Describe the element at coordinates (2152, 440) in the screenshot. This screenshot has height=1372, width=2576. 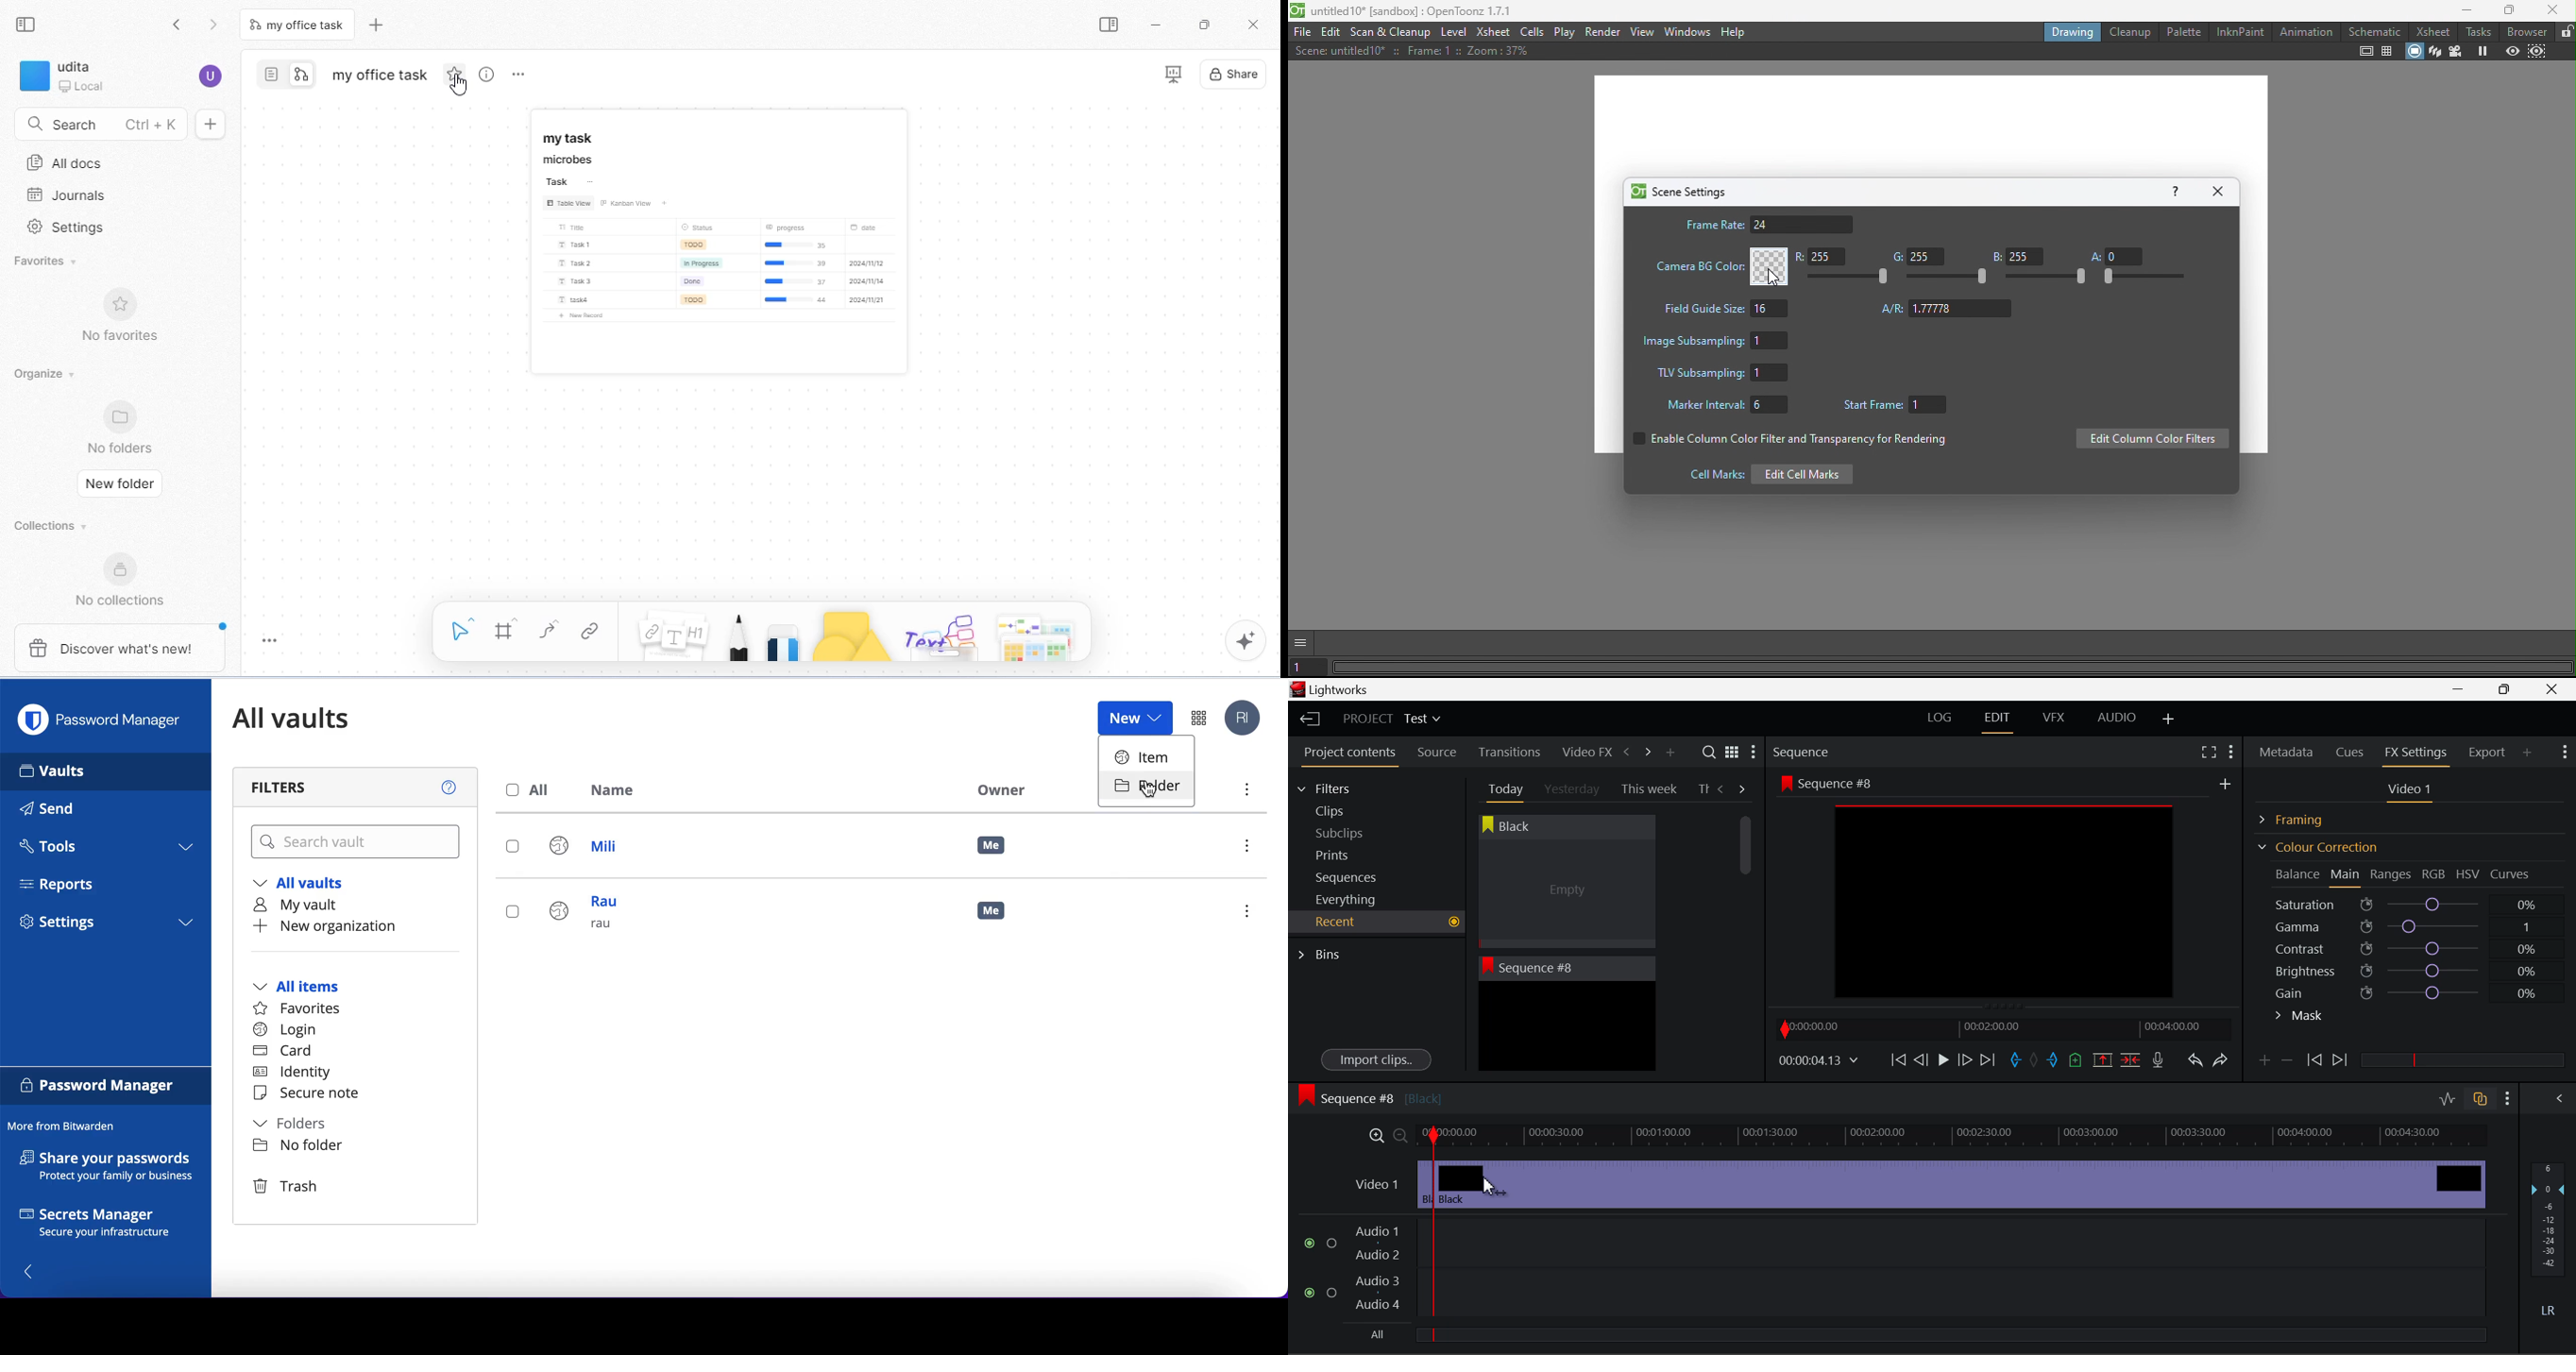
I see `Edit column color filters` at that location.